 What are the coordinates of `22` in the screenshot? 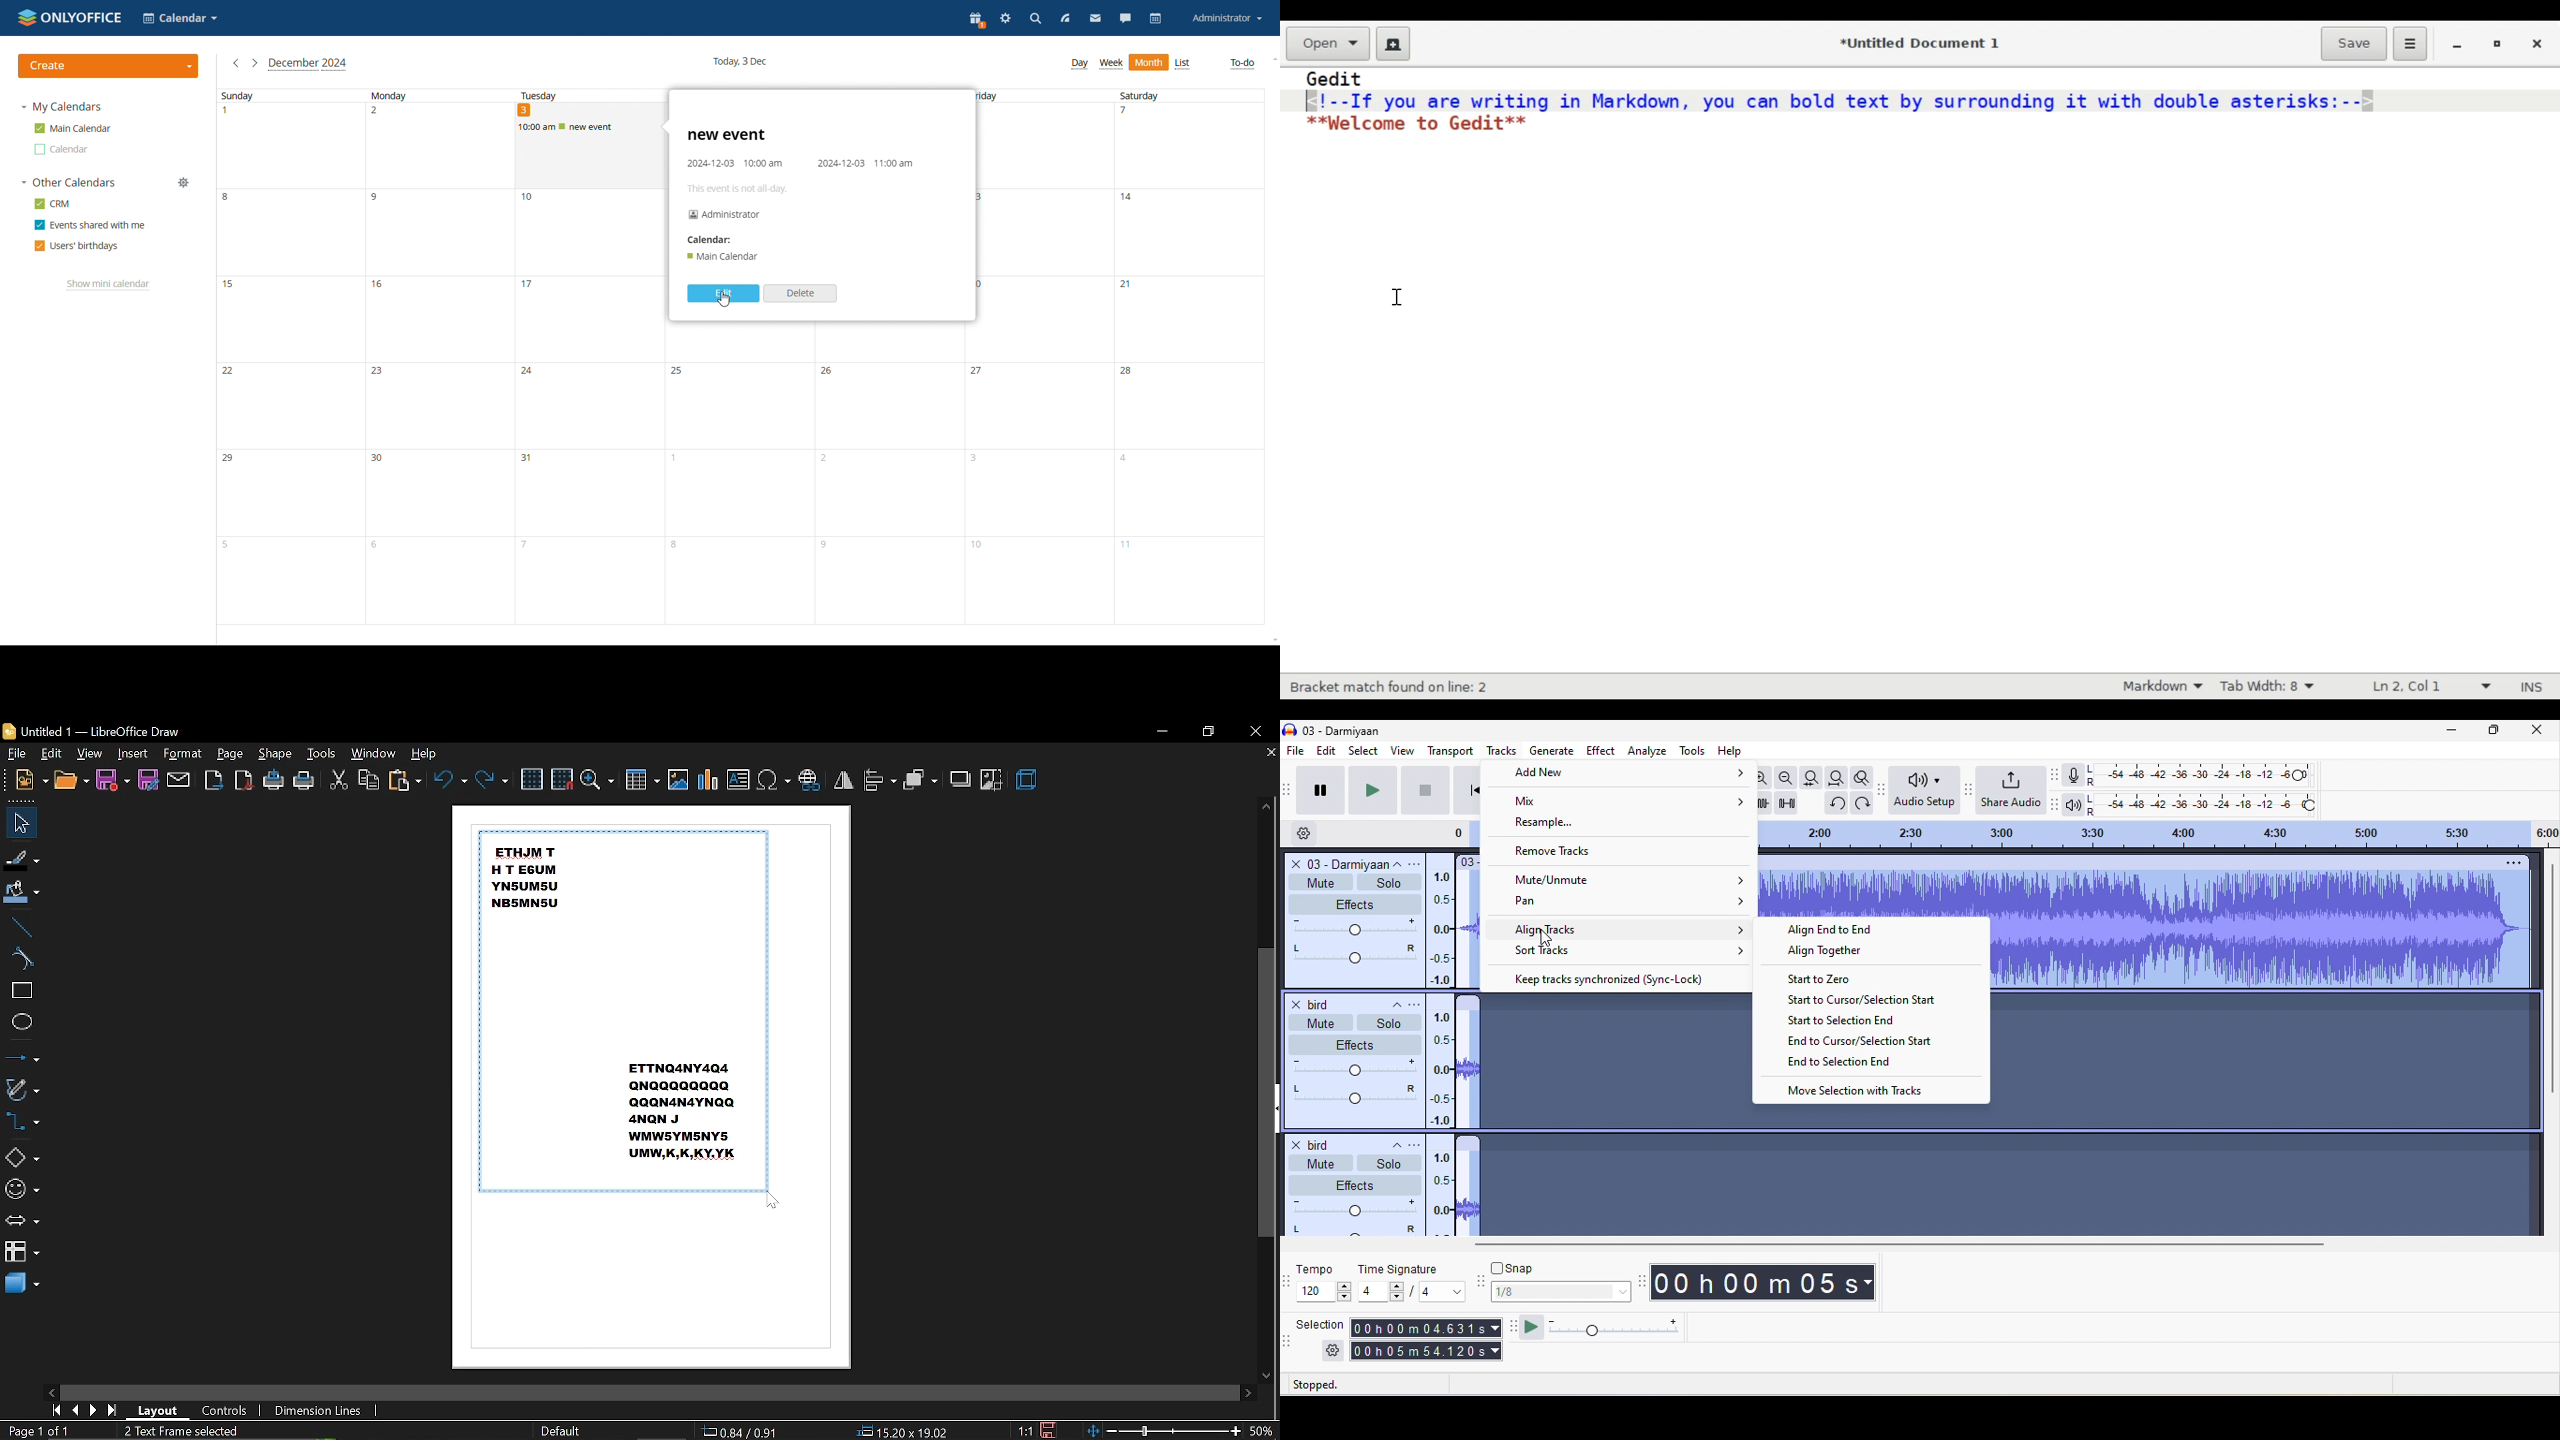 It's located at (291, 406).